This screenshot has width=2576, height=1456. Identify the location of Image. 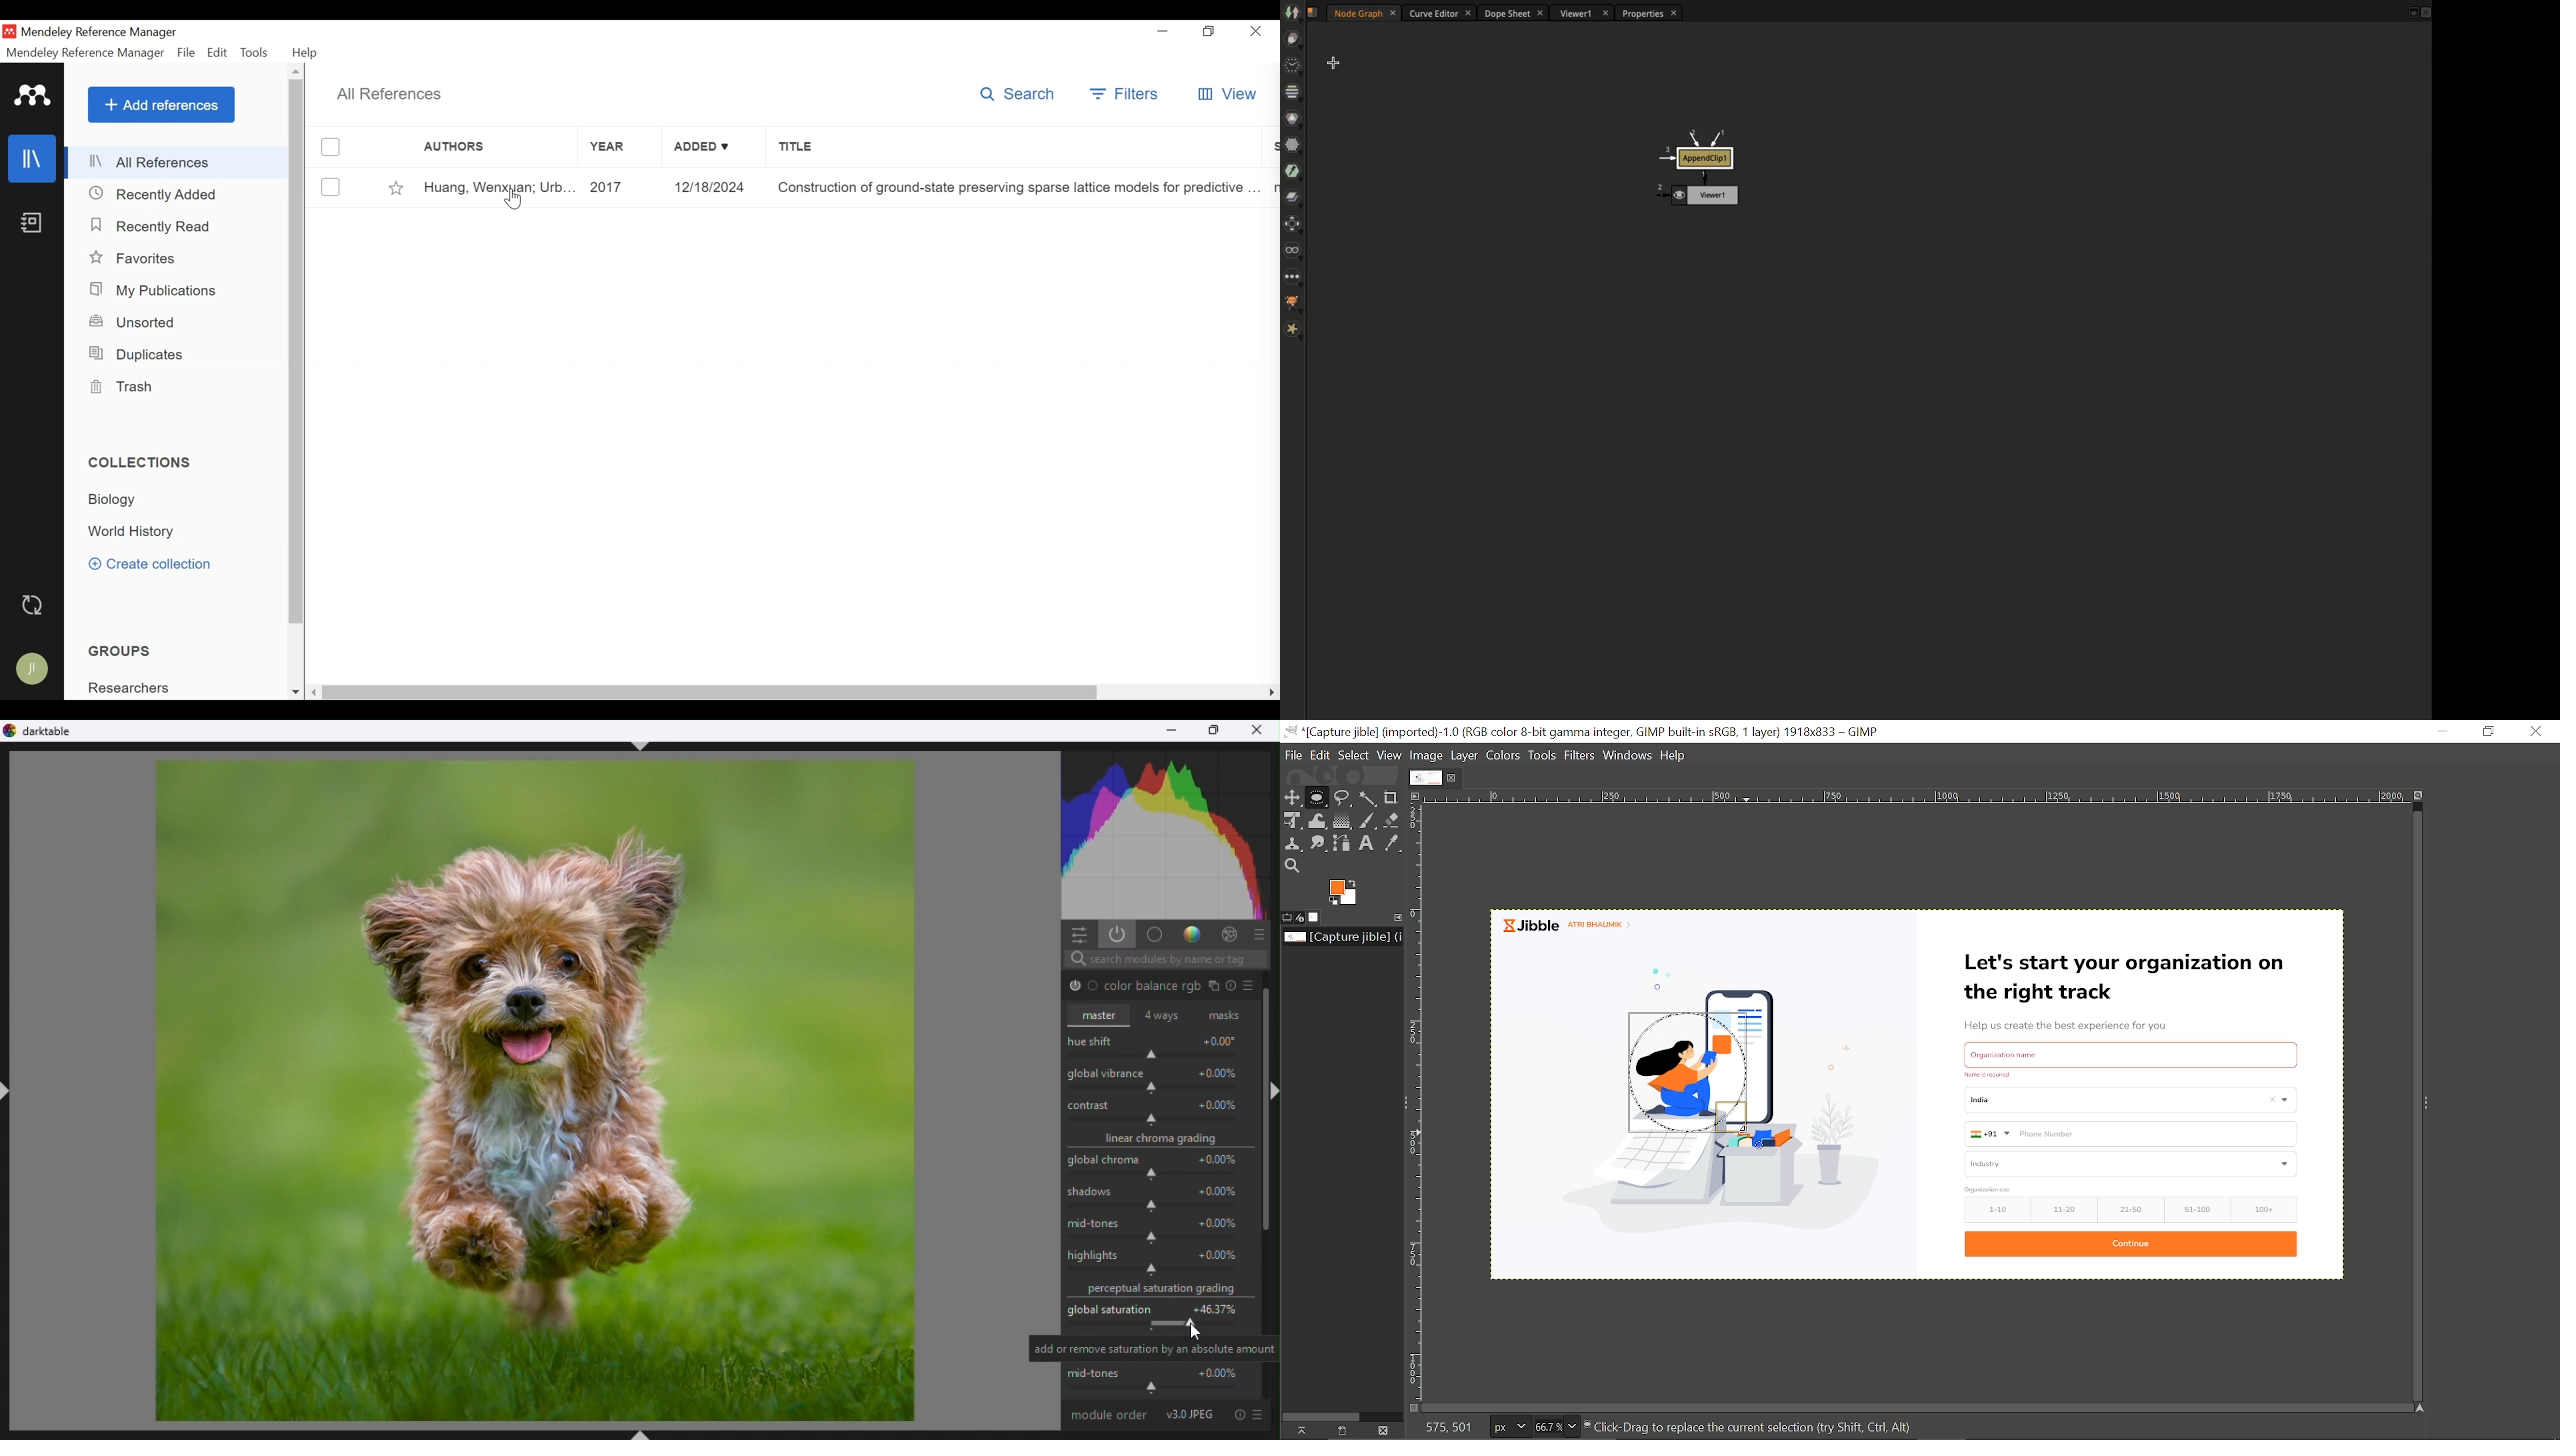
(1429, 754).